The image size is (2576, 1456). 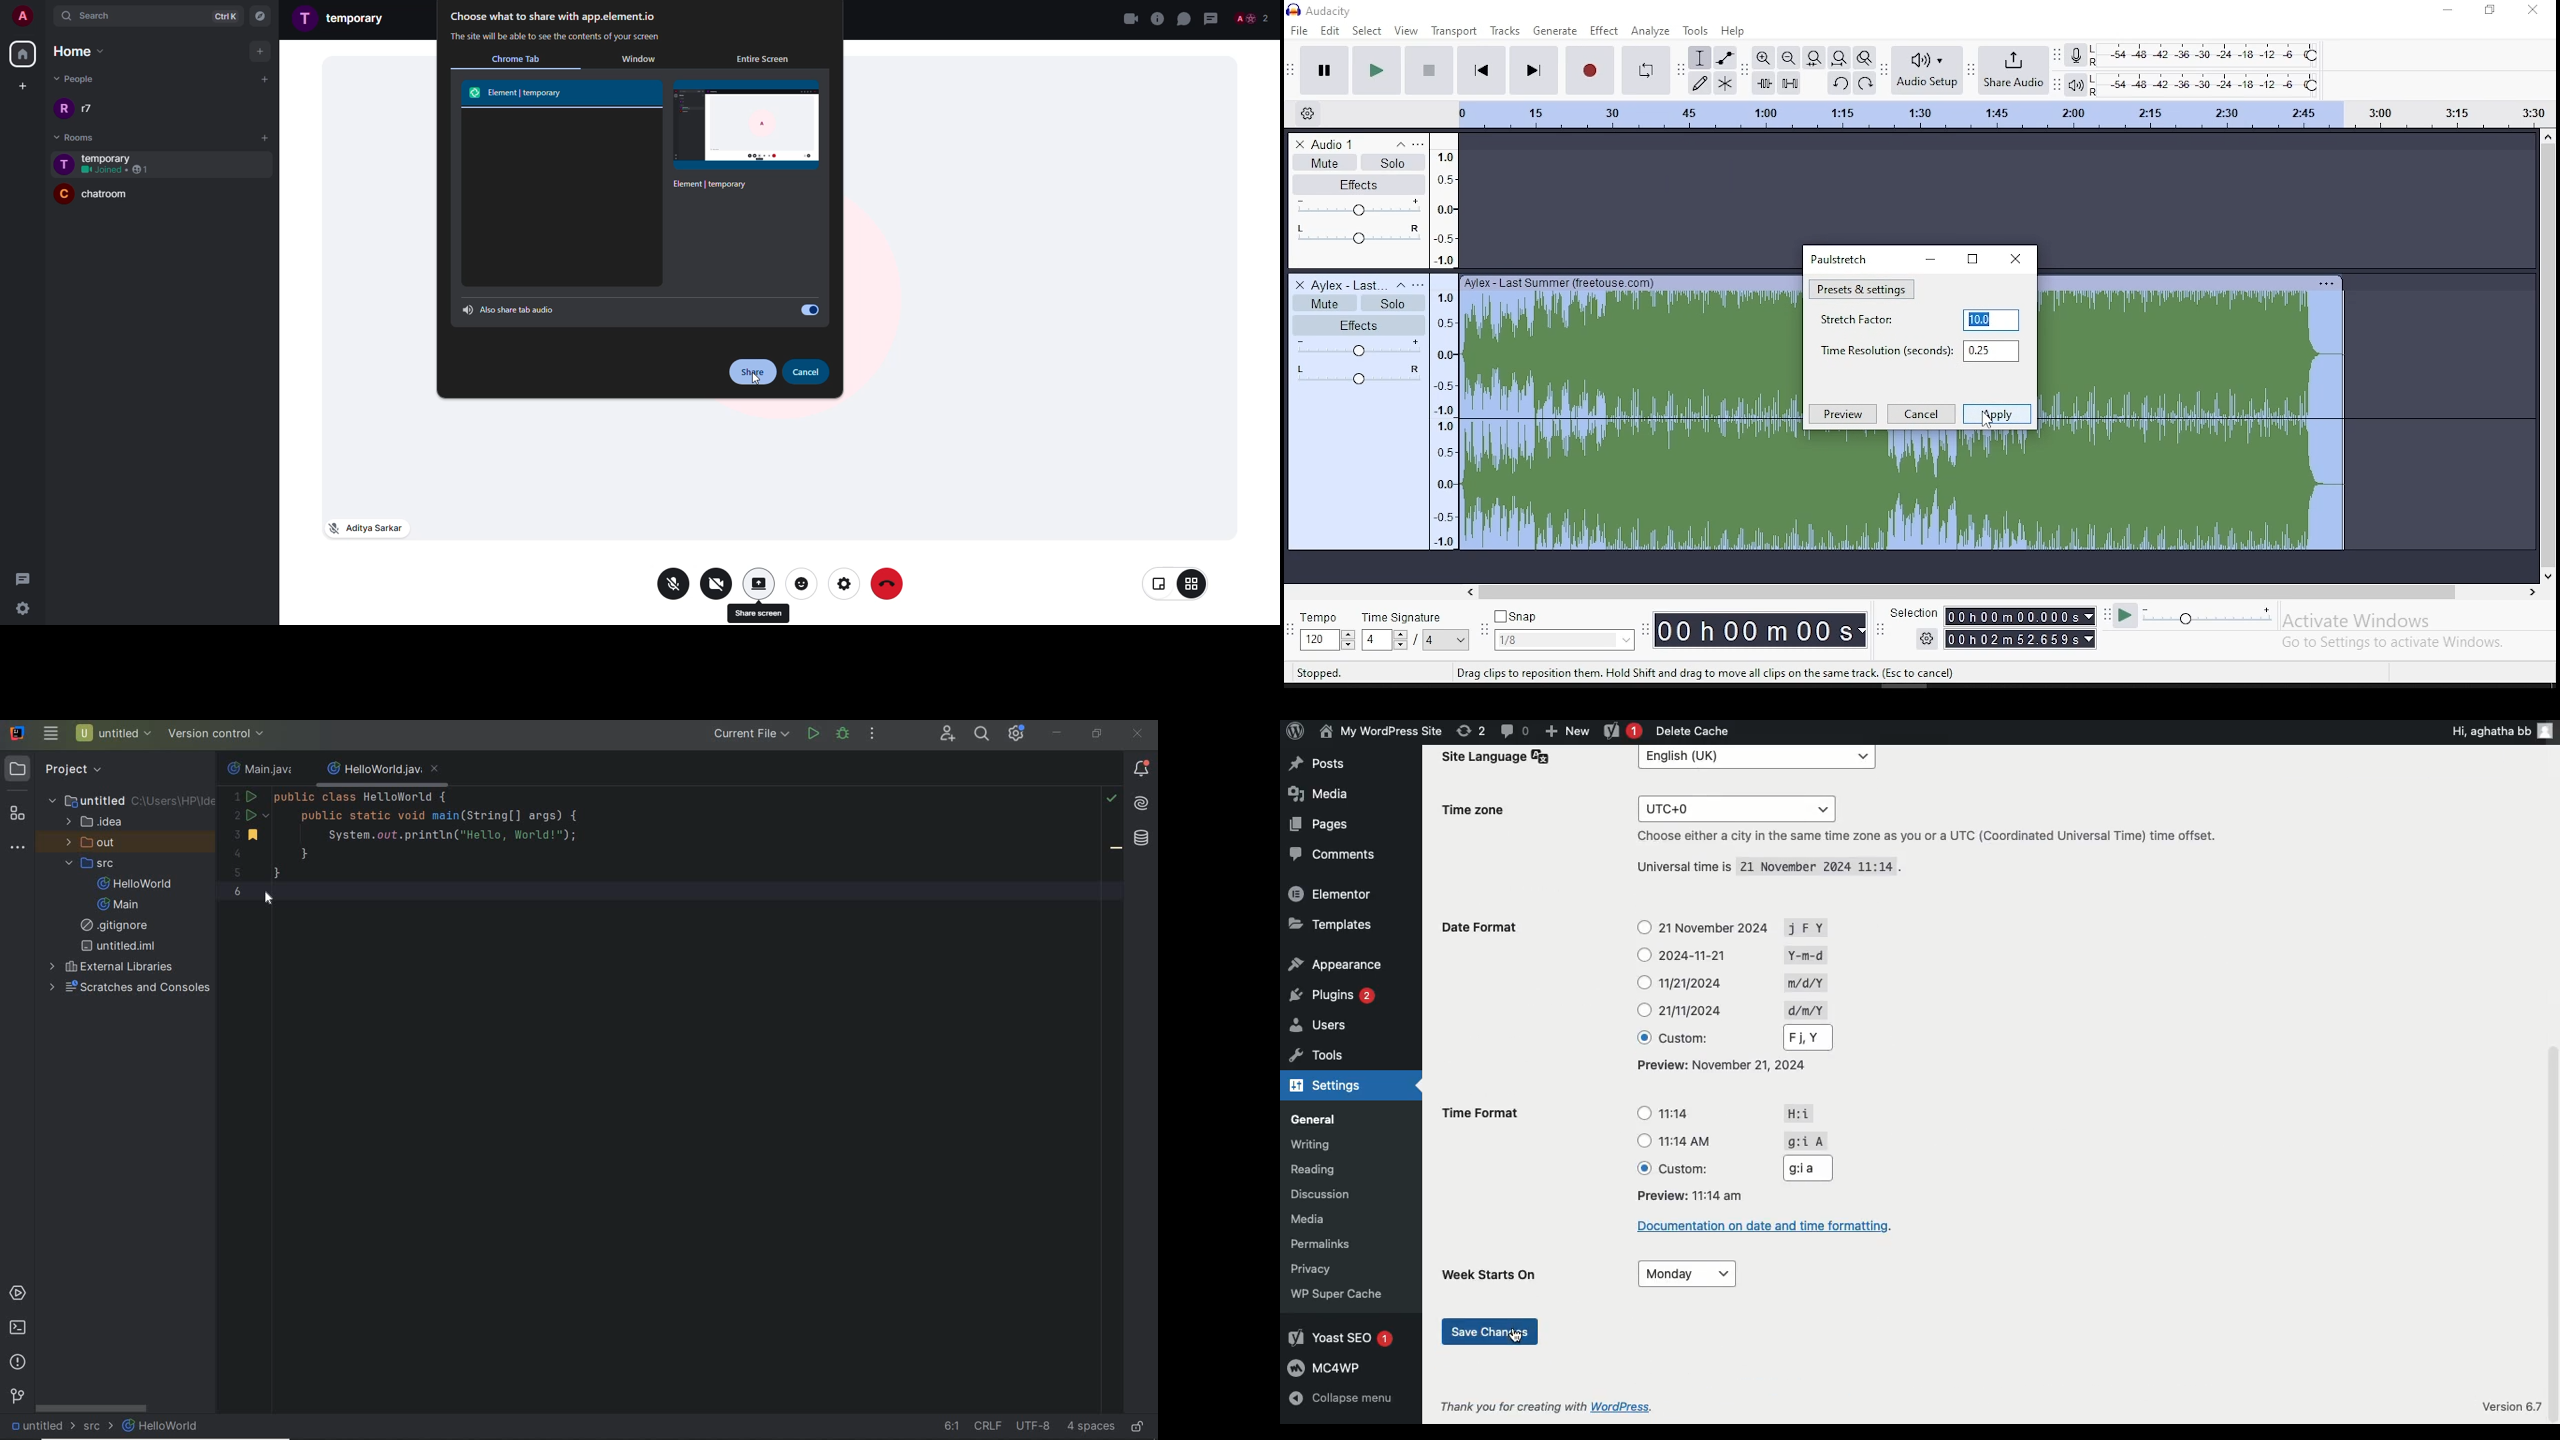 I want to click on Writing, so click(x=1308, y=1146).